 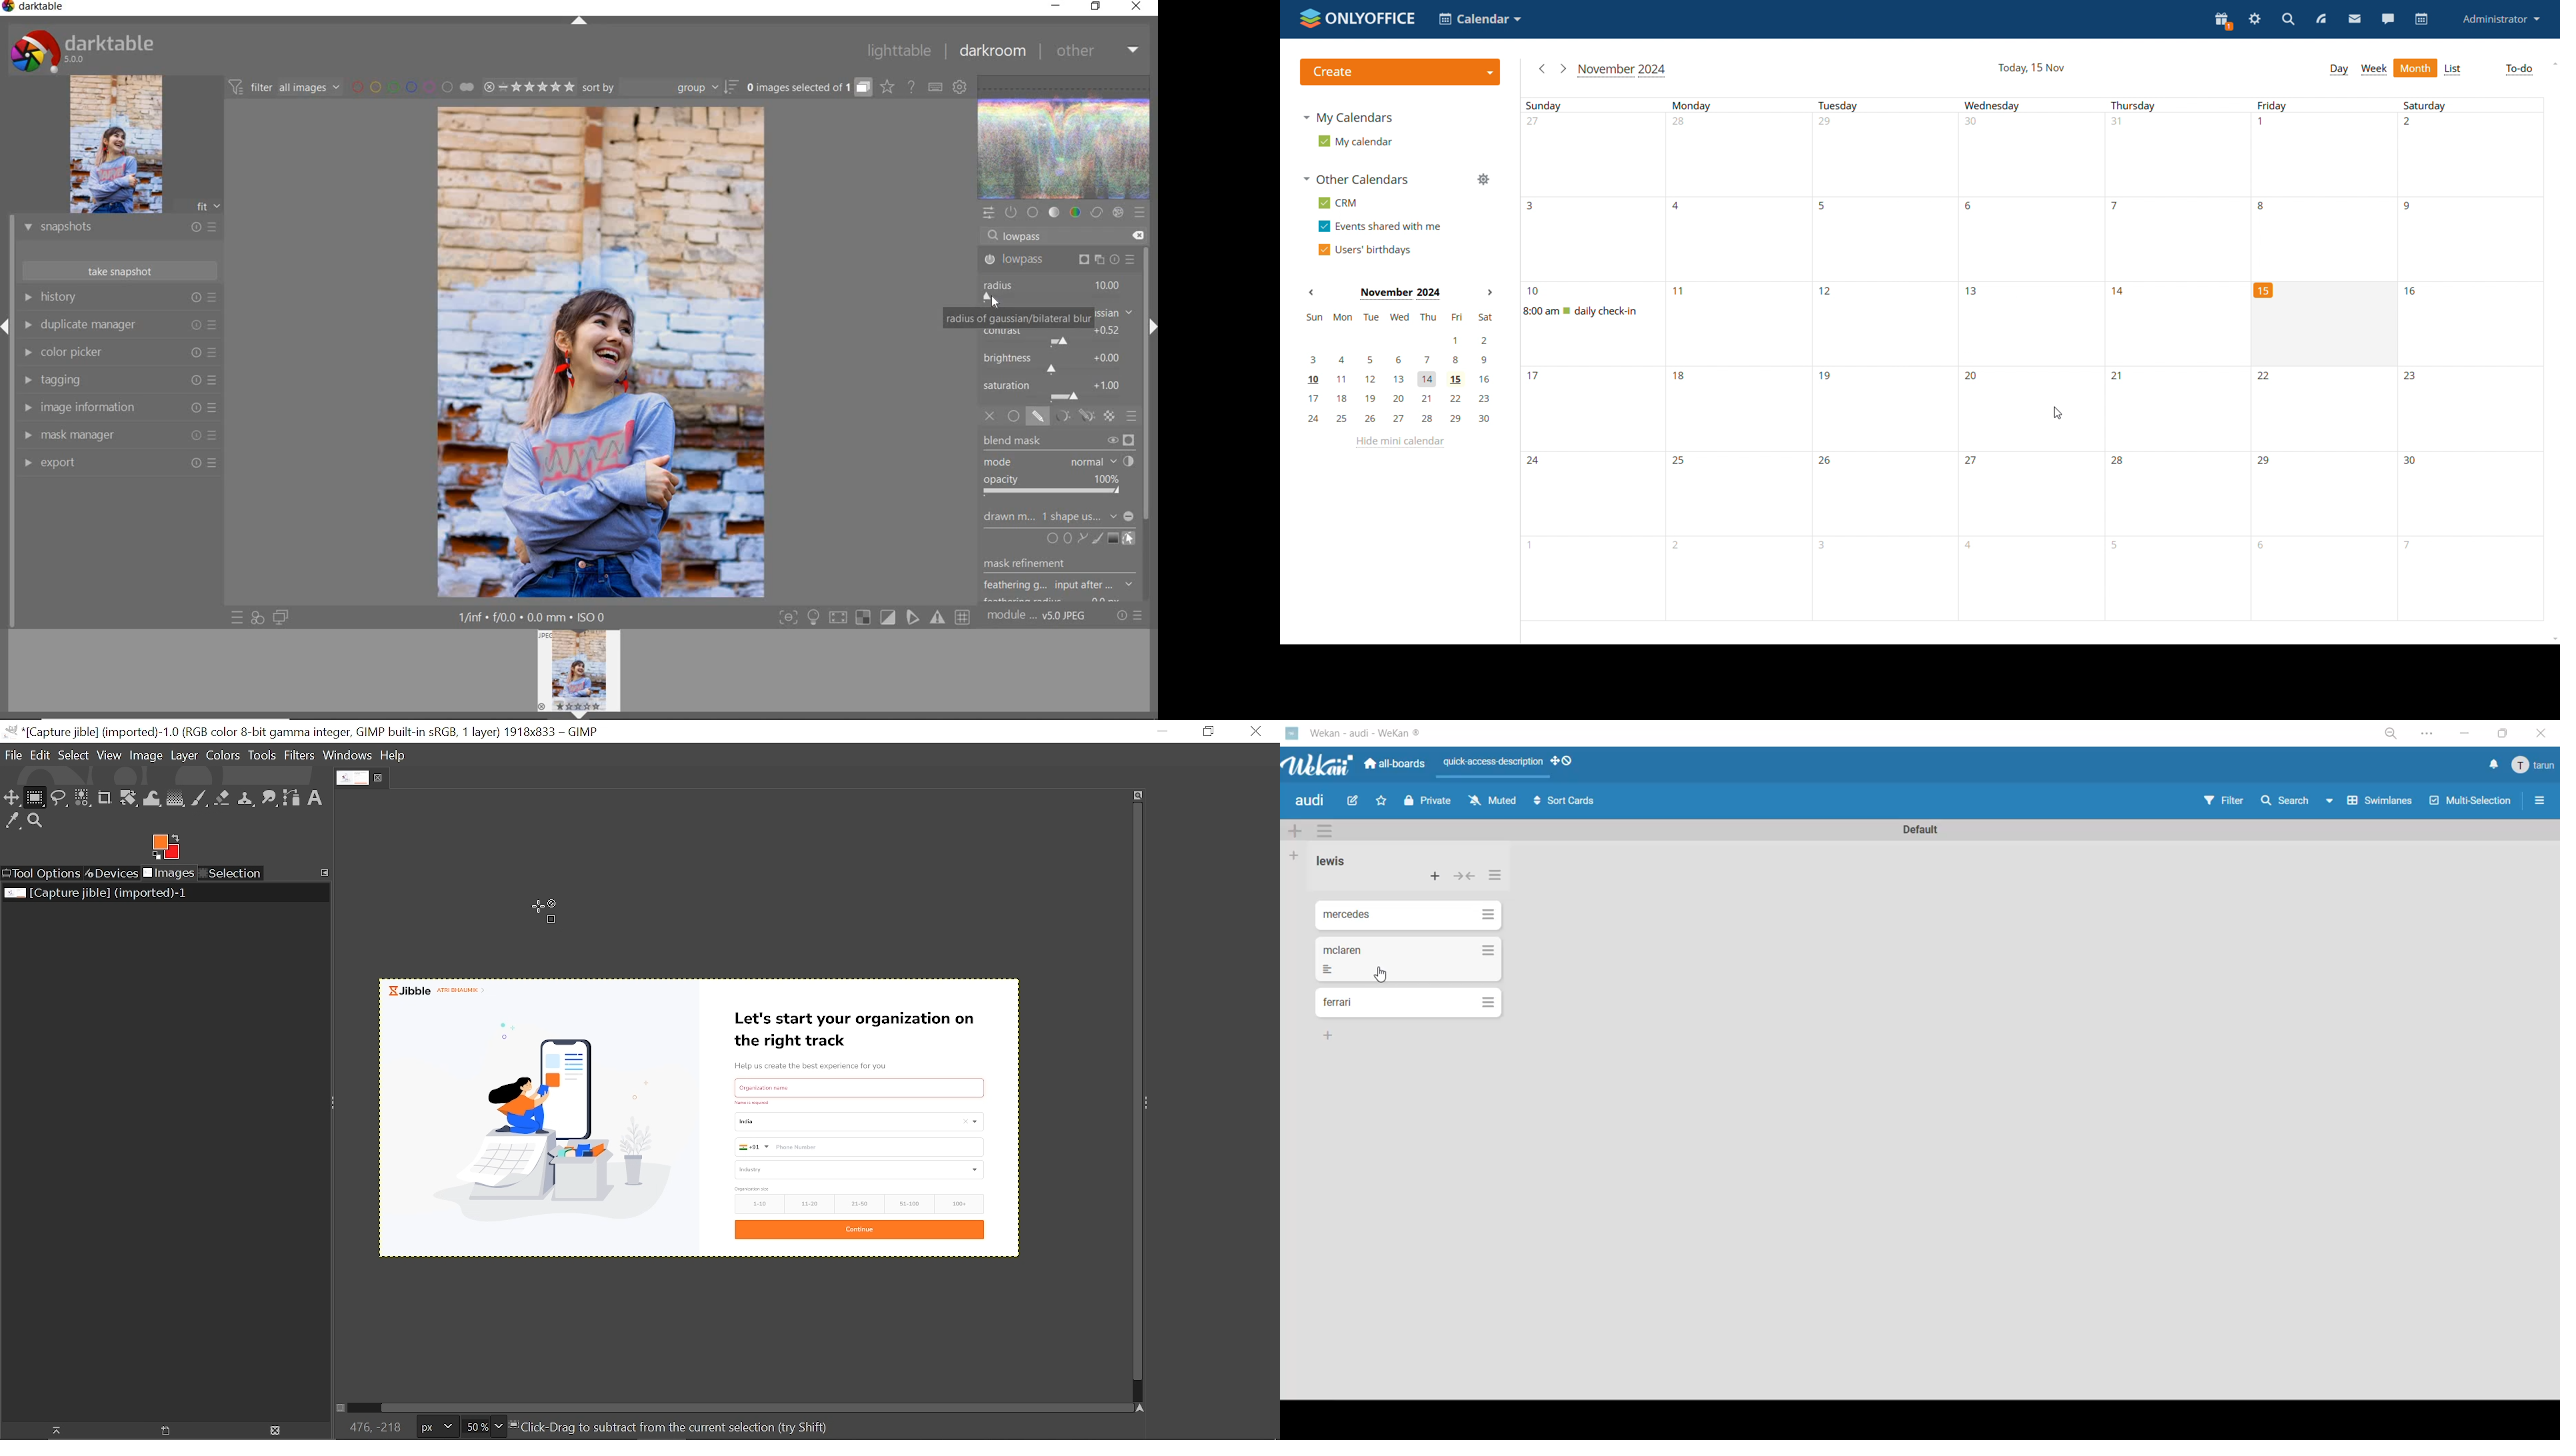 I want to click on previous month, so click(x=1543, y=67).